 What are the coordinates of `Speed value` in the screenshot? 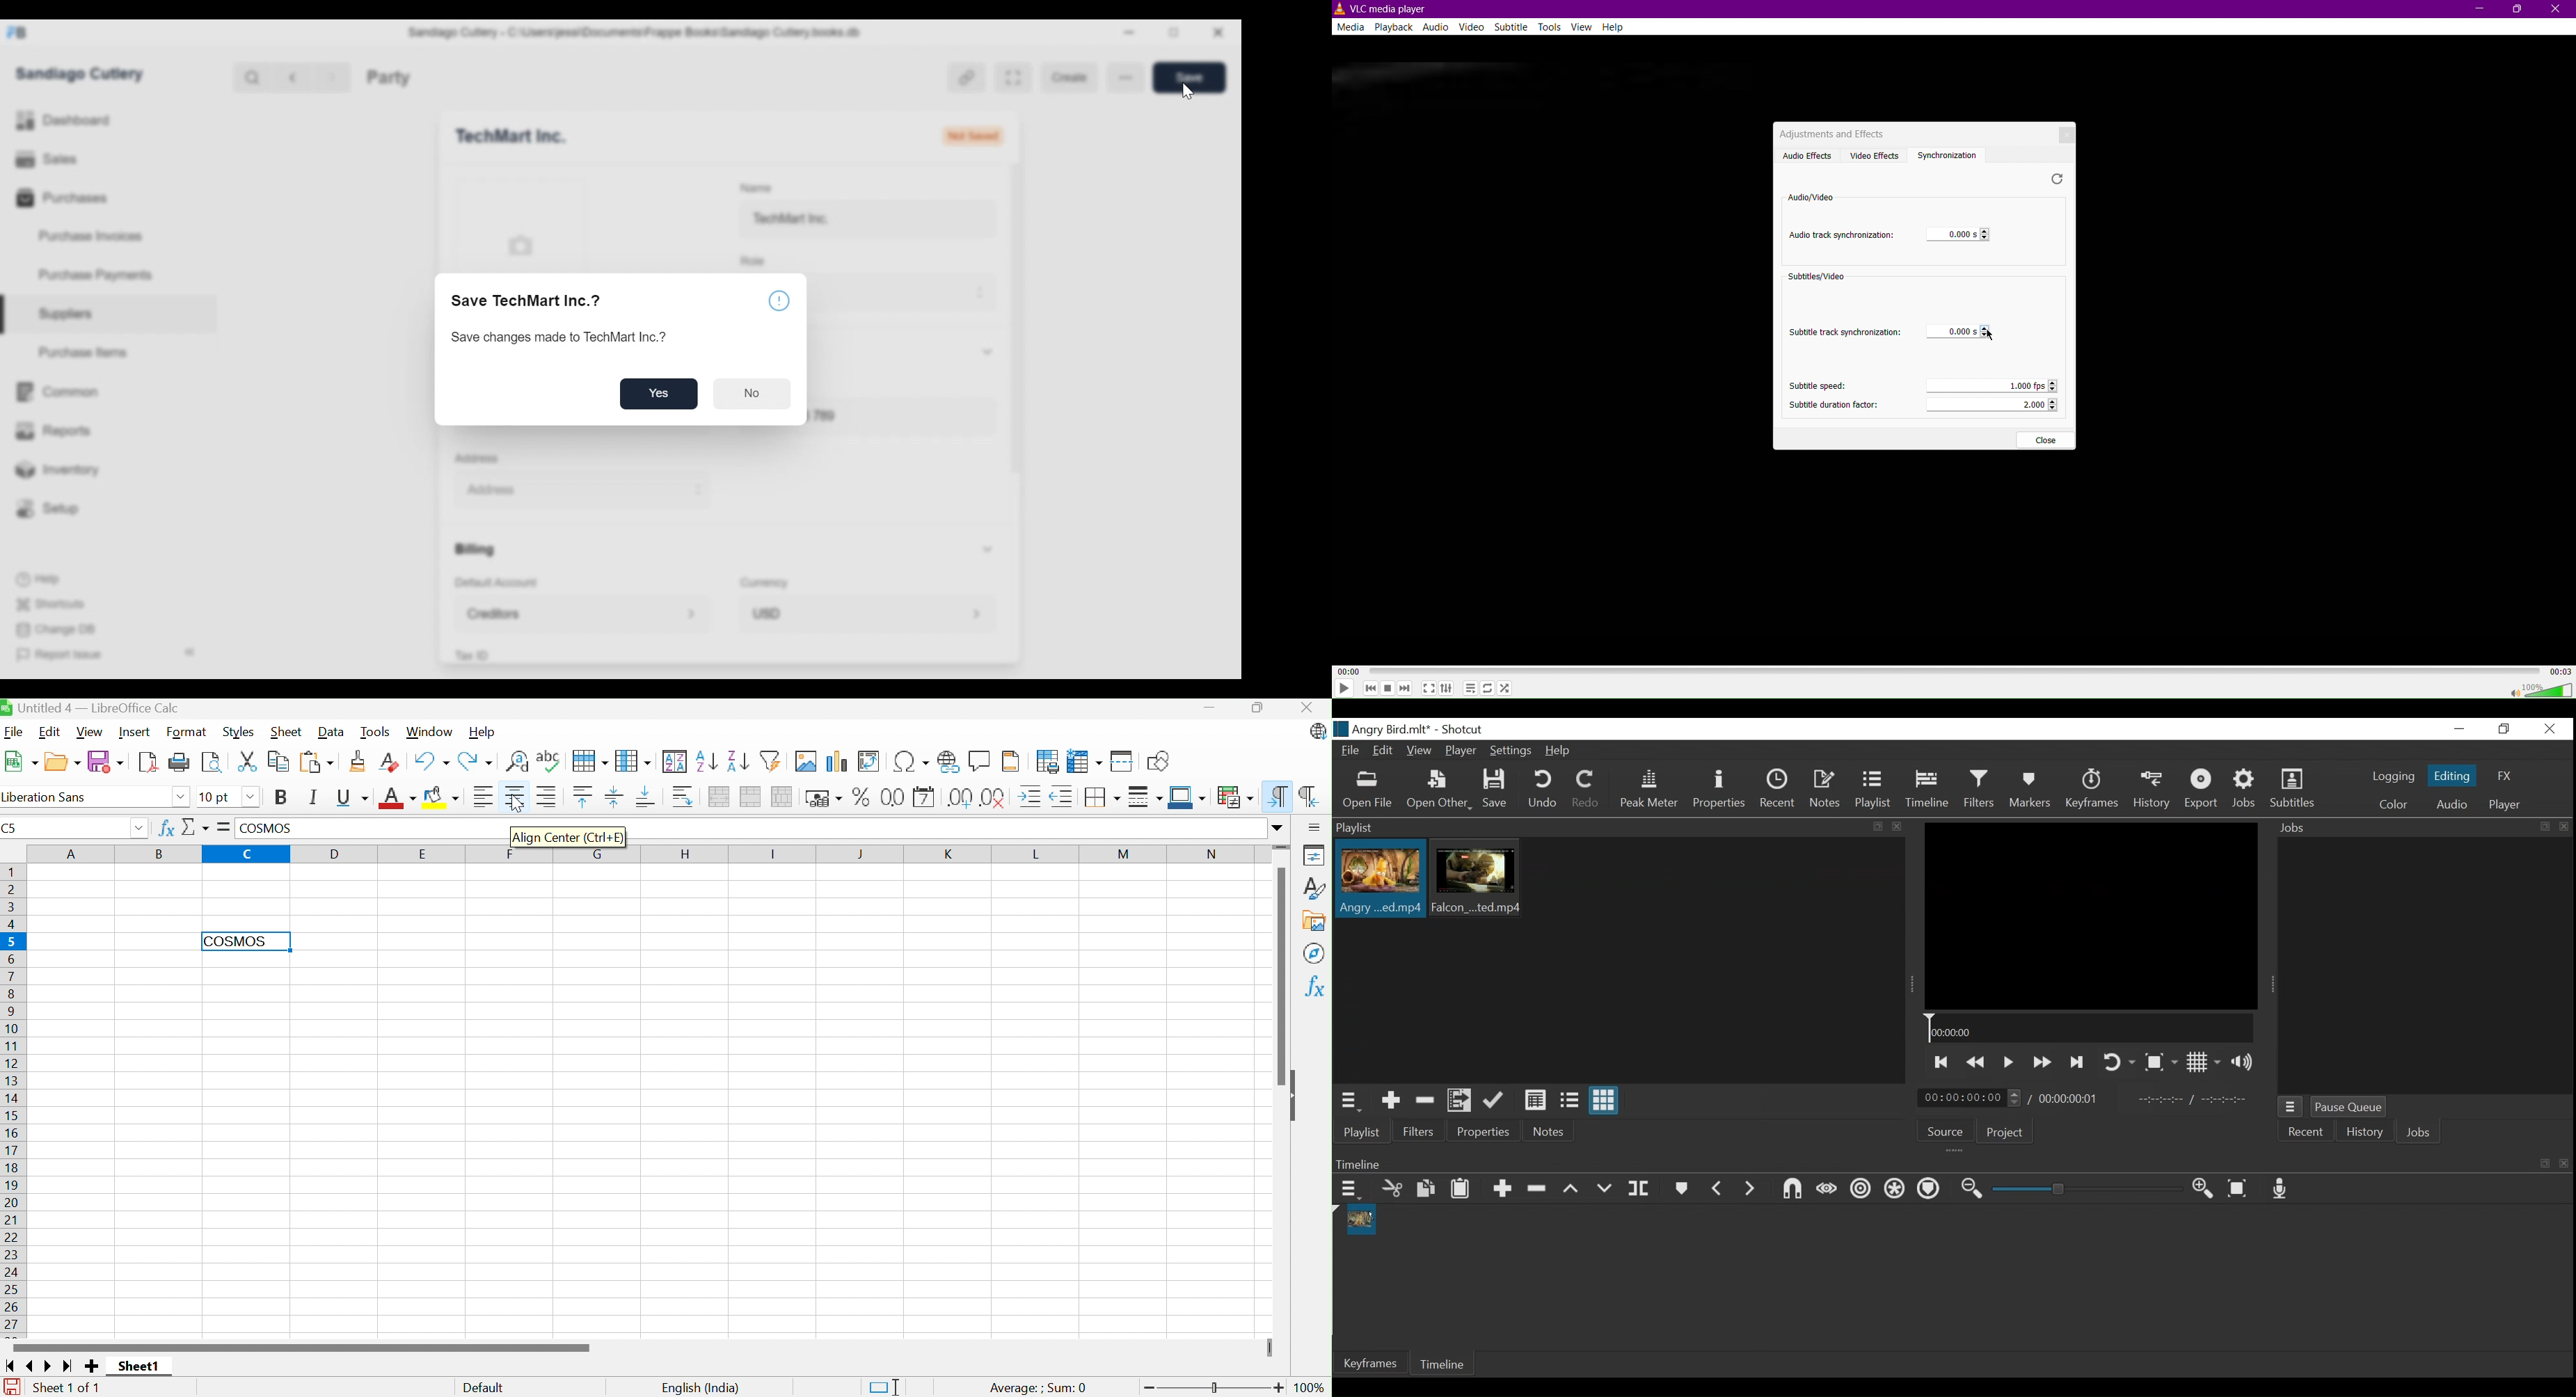 It's located at (1990, 384).